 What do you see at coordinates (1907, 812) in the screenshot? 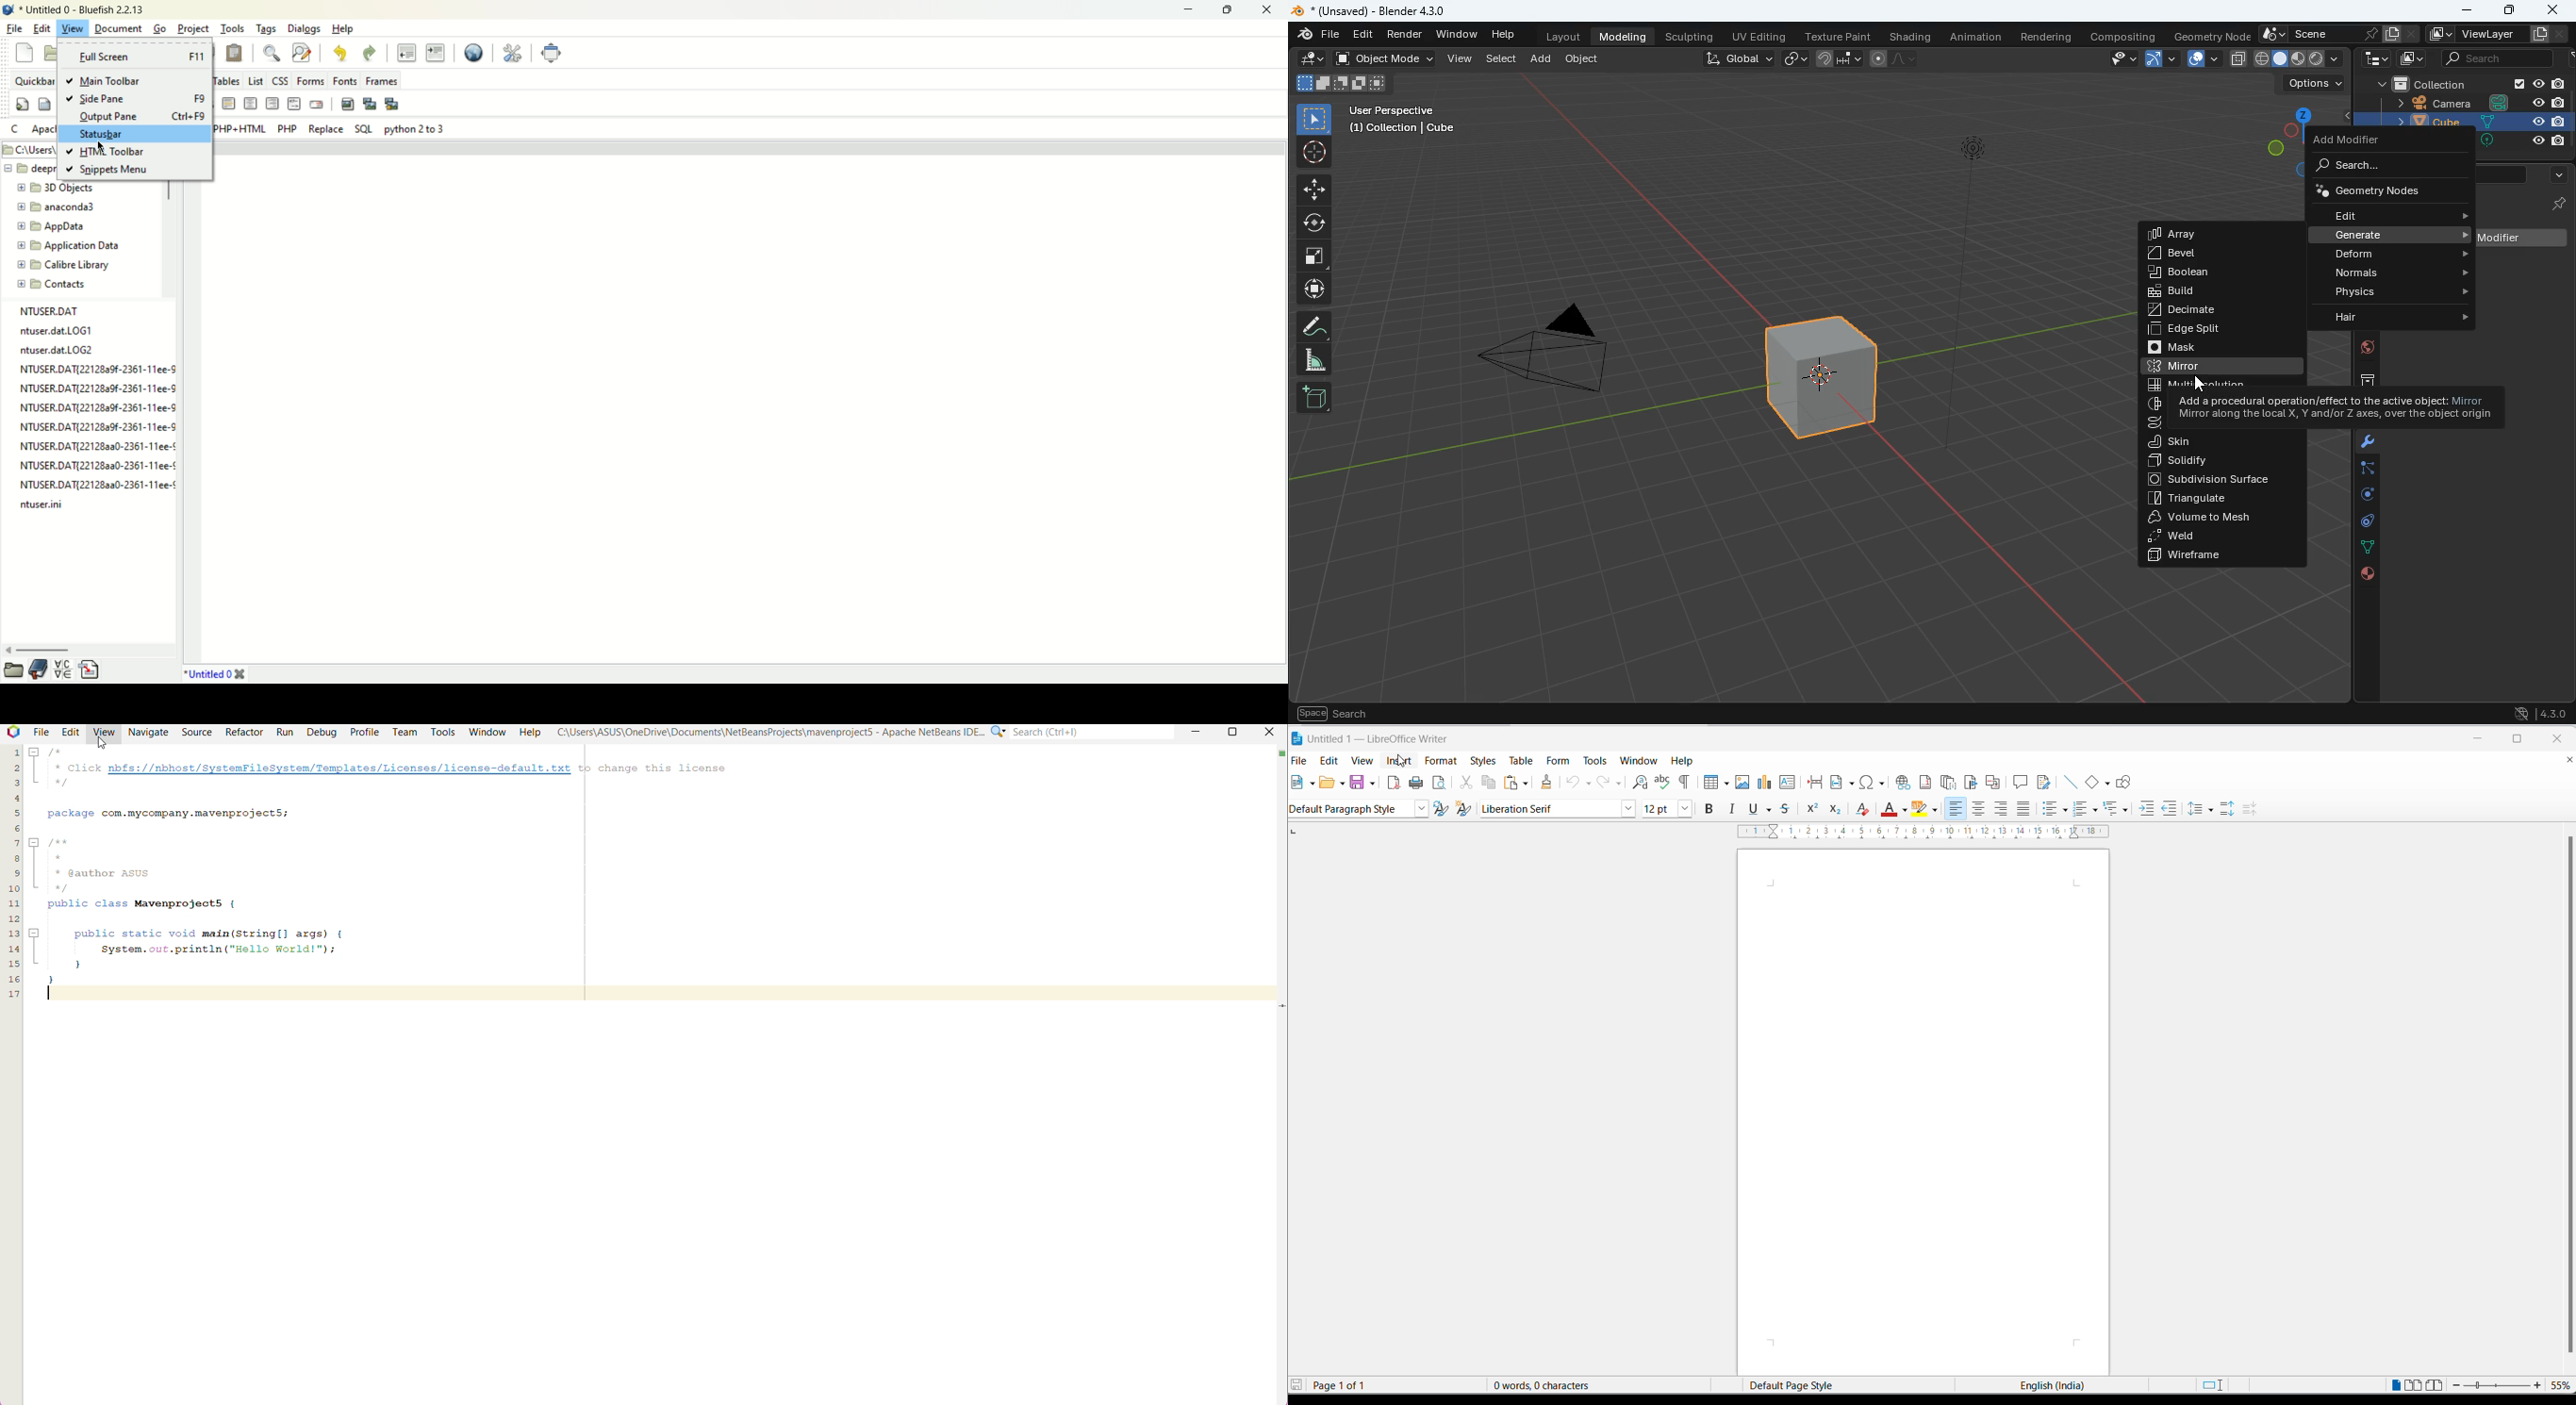
I see `font color options` at bounding box center [1907, 812].